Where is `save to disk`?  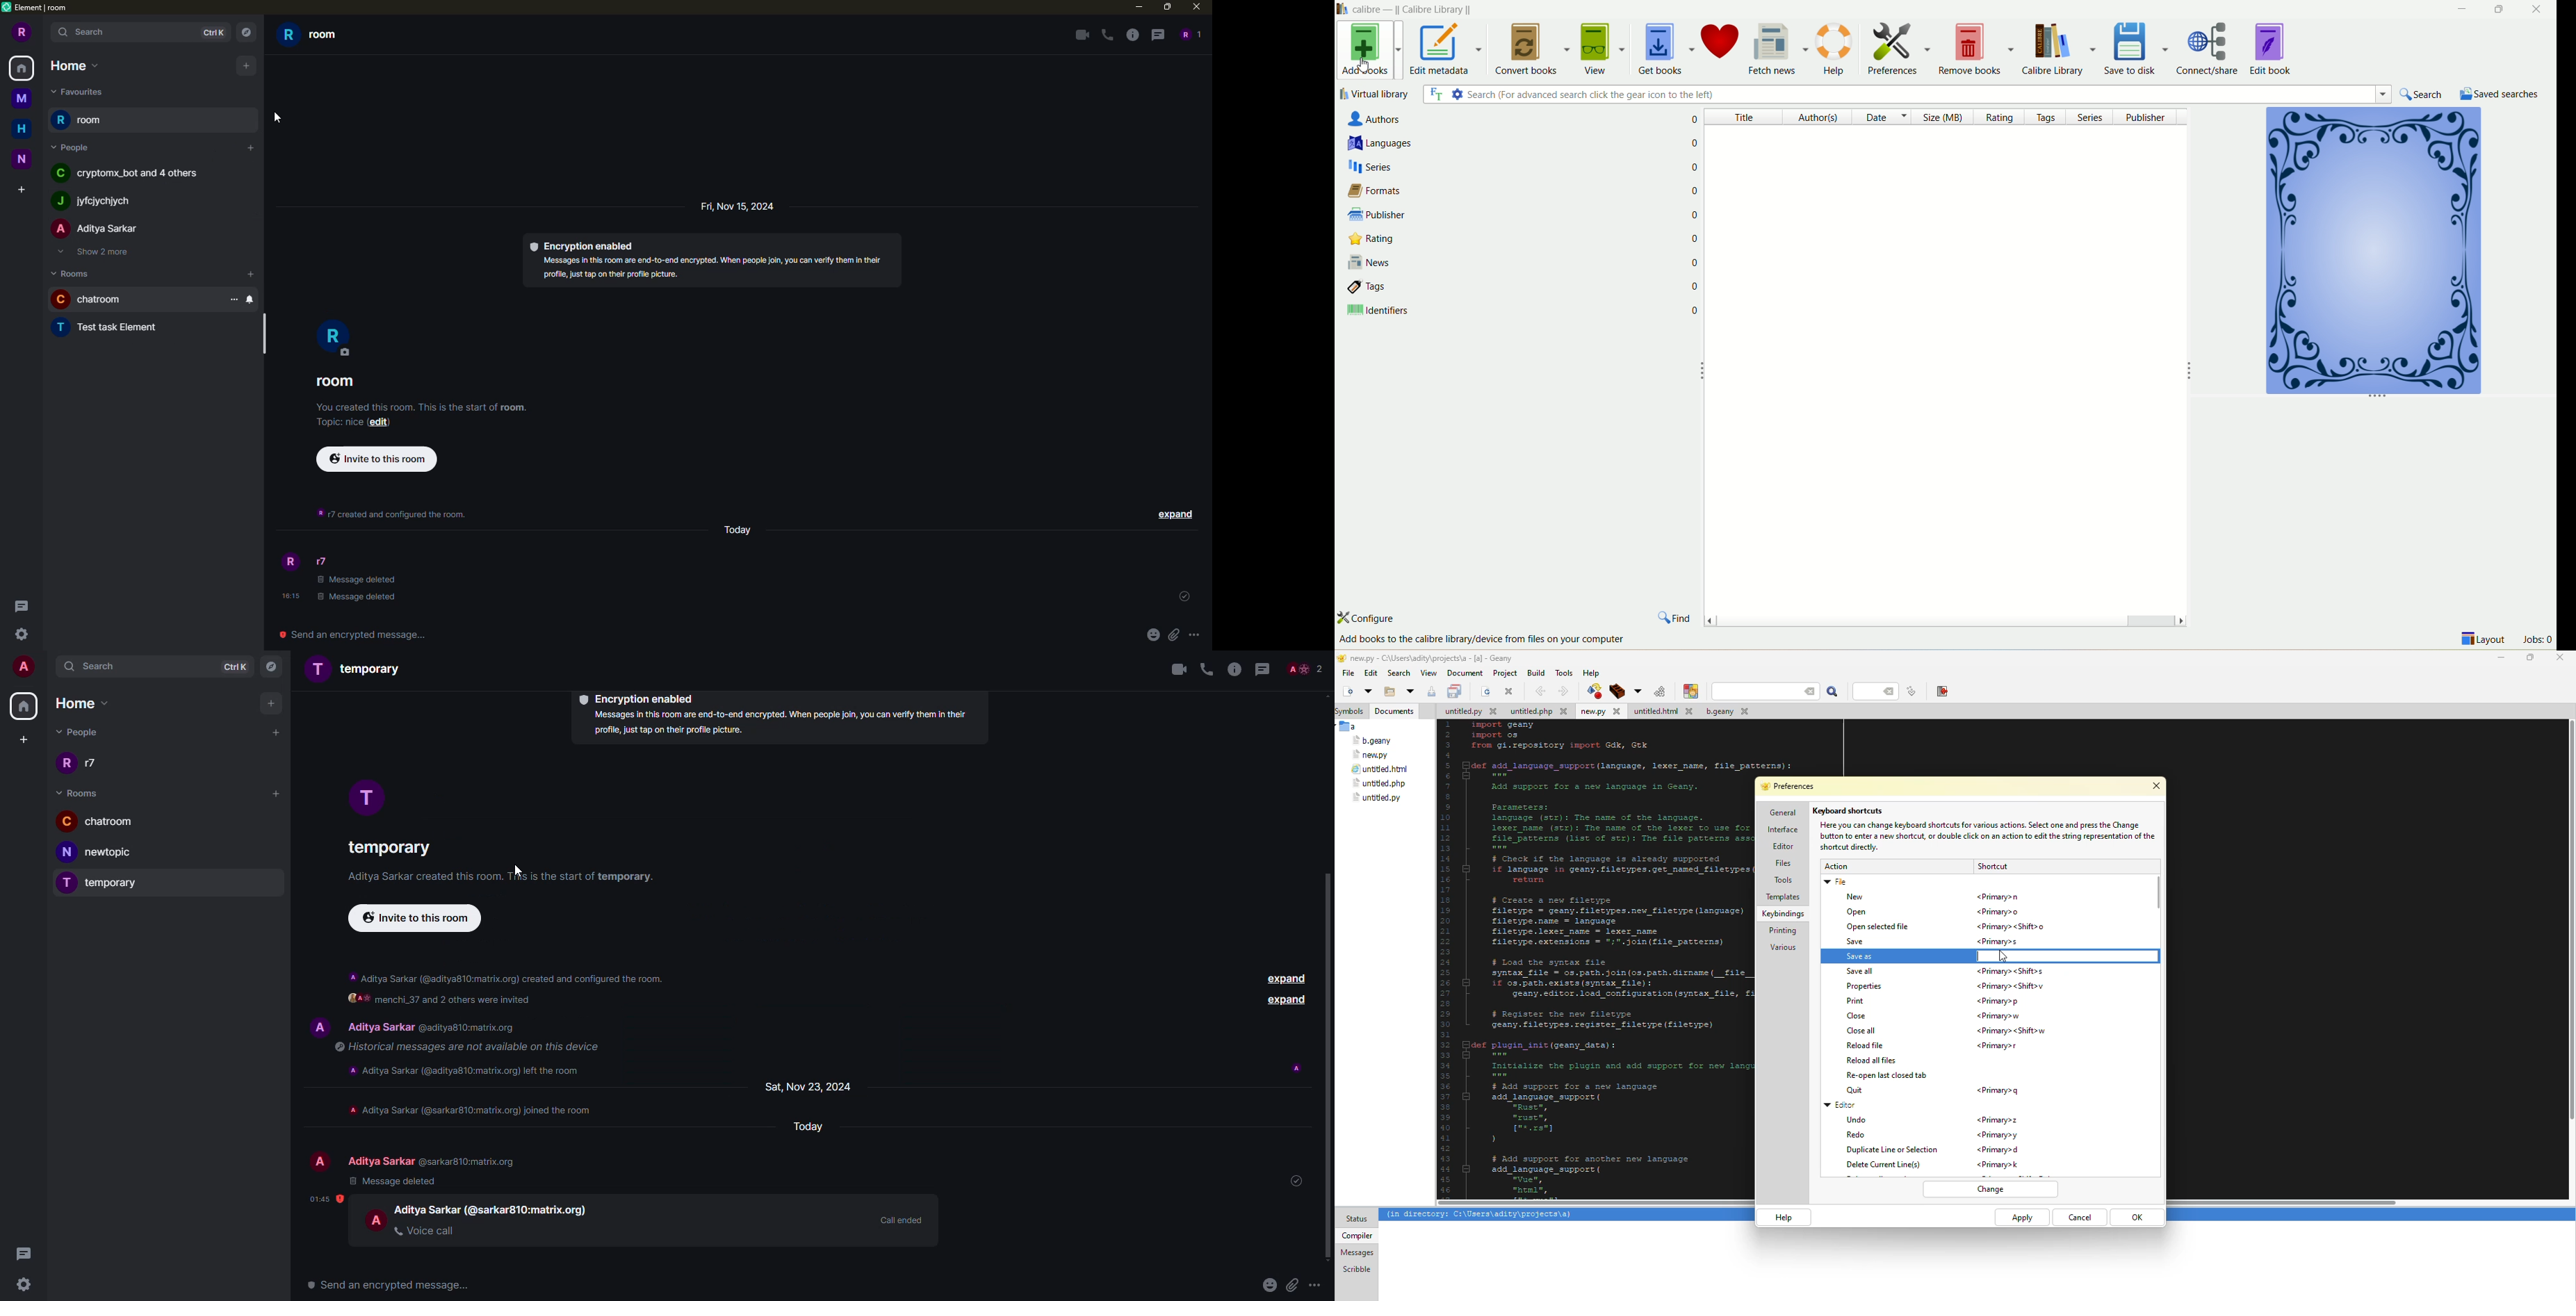
save to disk is located at coordinates (2139, 47).